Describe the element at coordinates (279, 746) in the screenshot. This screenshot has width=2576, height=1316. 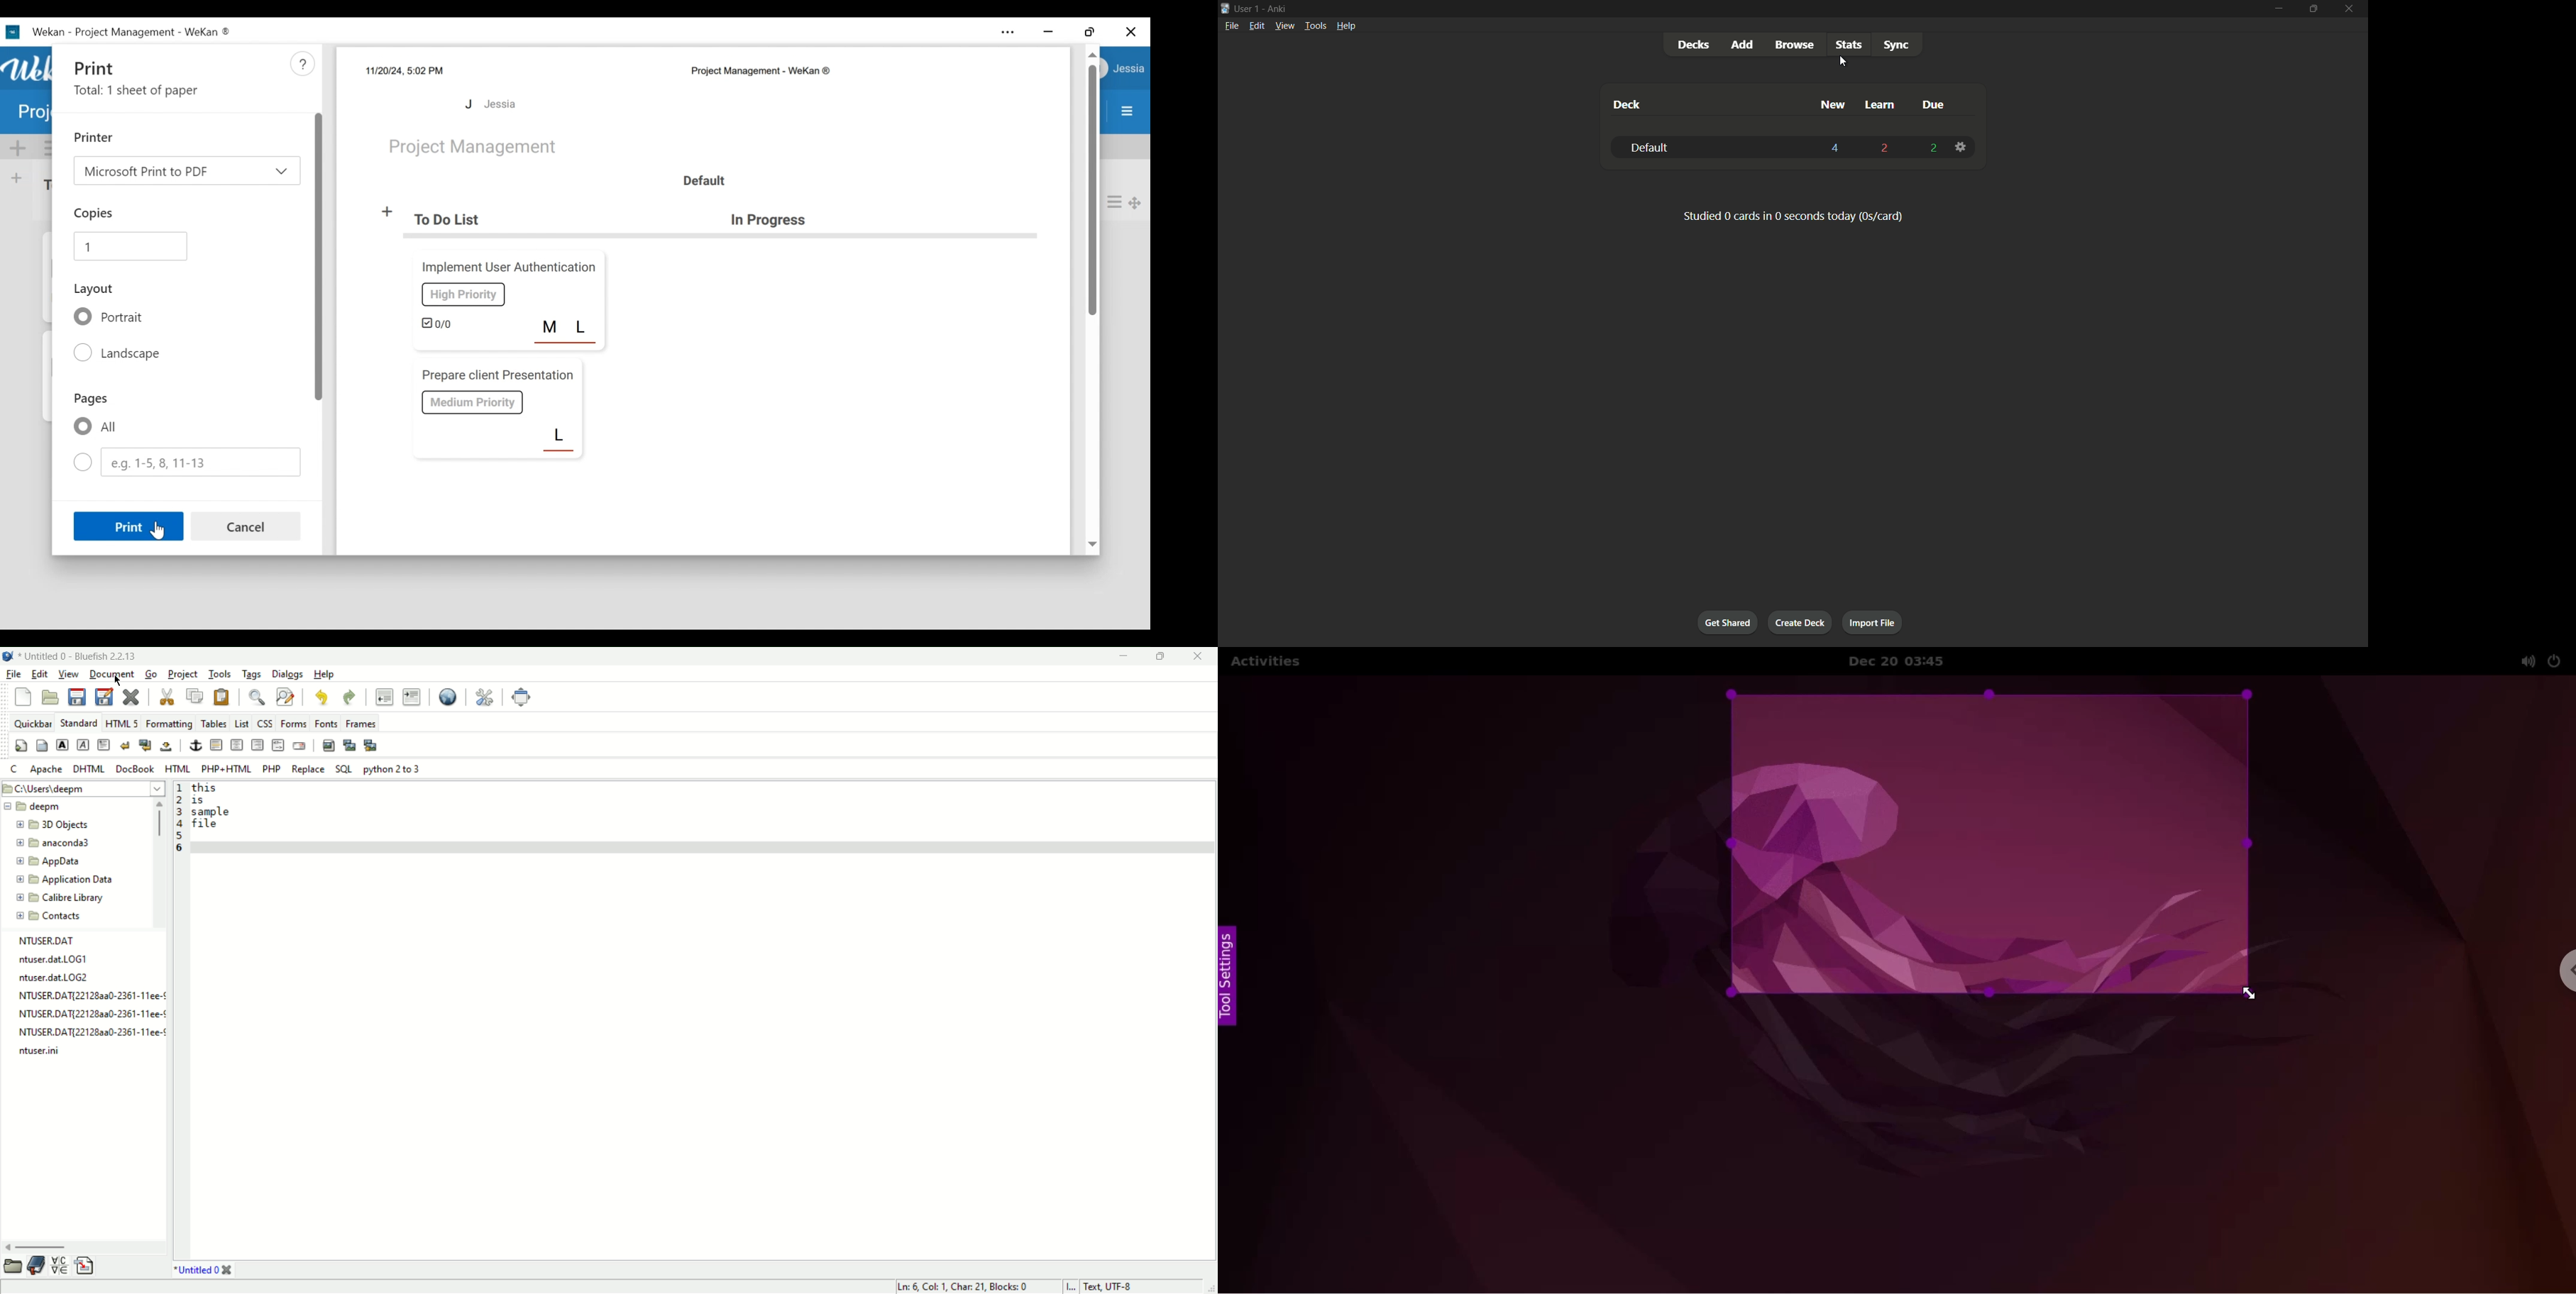
I see `HTML comment` at that location.